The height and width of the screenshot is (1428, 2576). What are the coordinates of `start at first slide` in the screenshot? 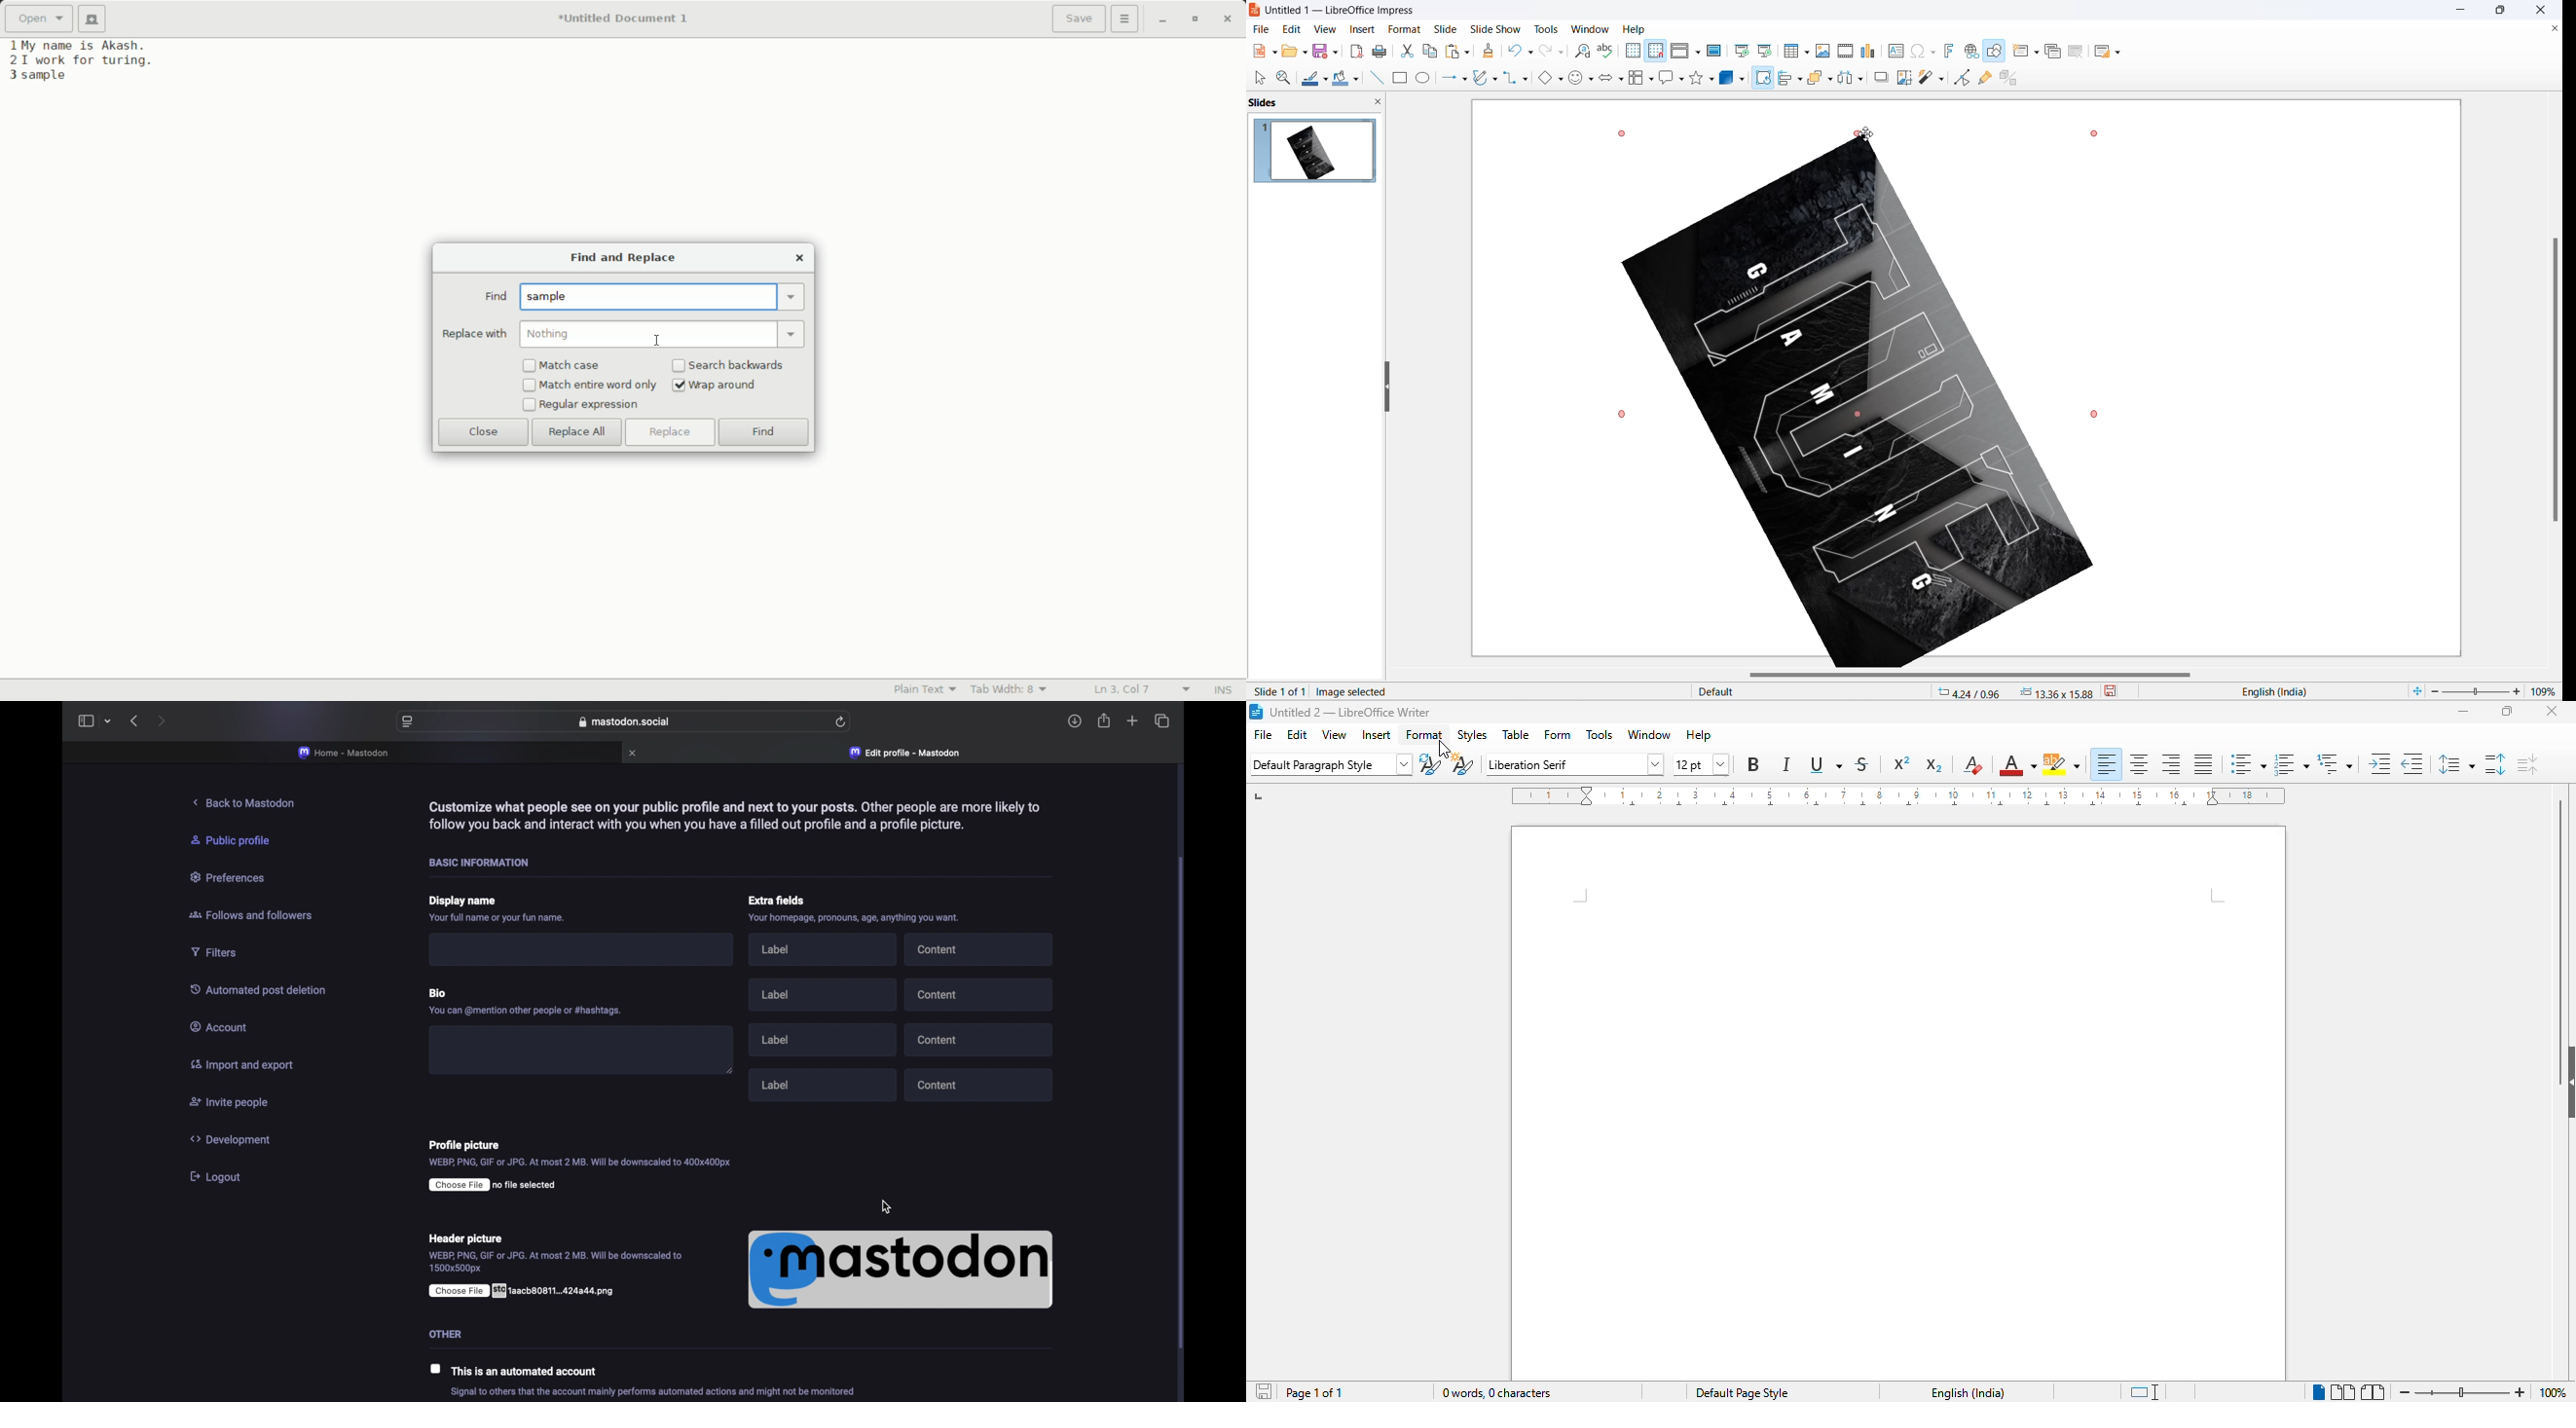 It's located at (1743, 51).